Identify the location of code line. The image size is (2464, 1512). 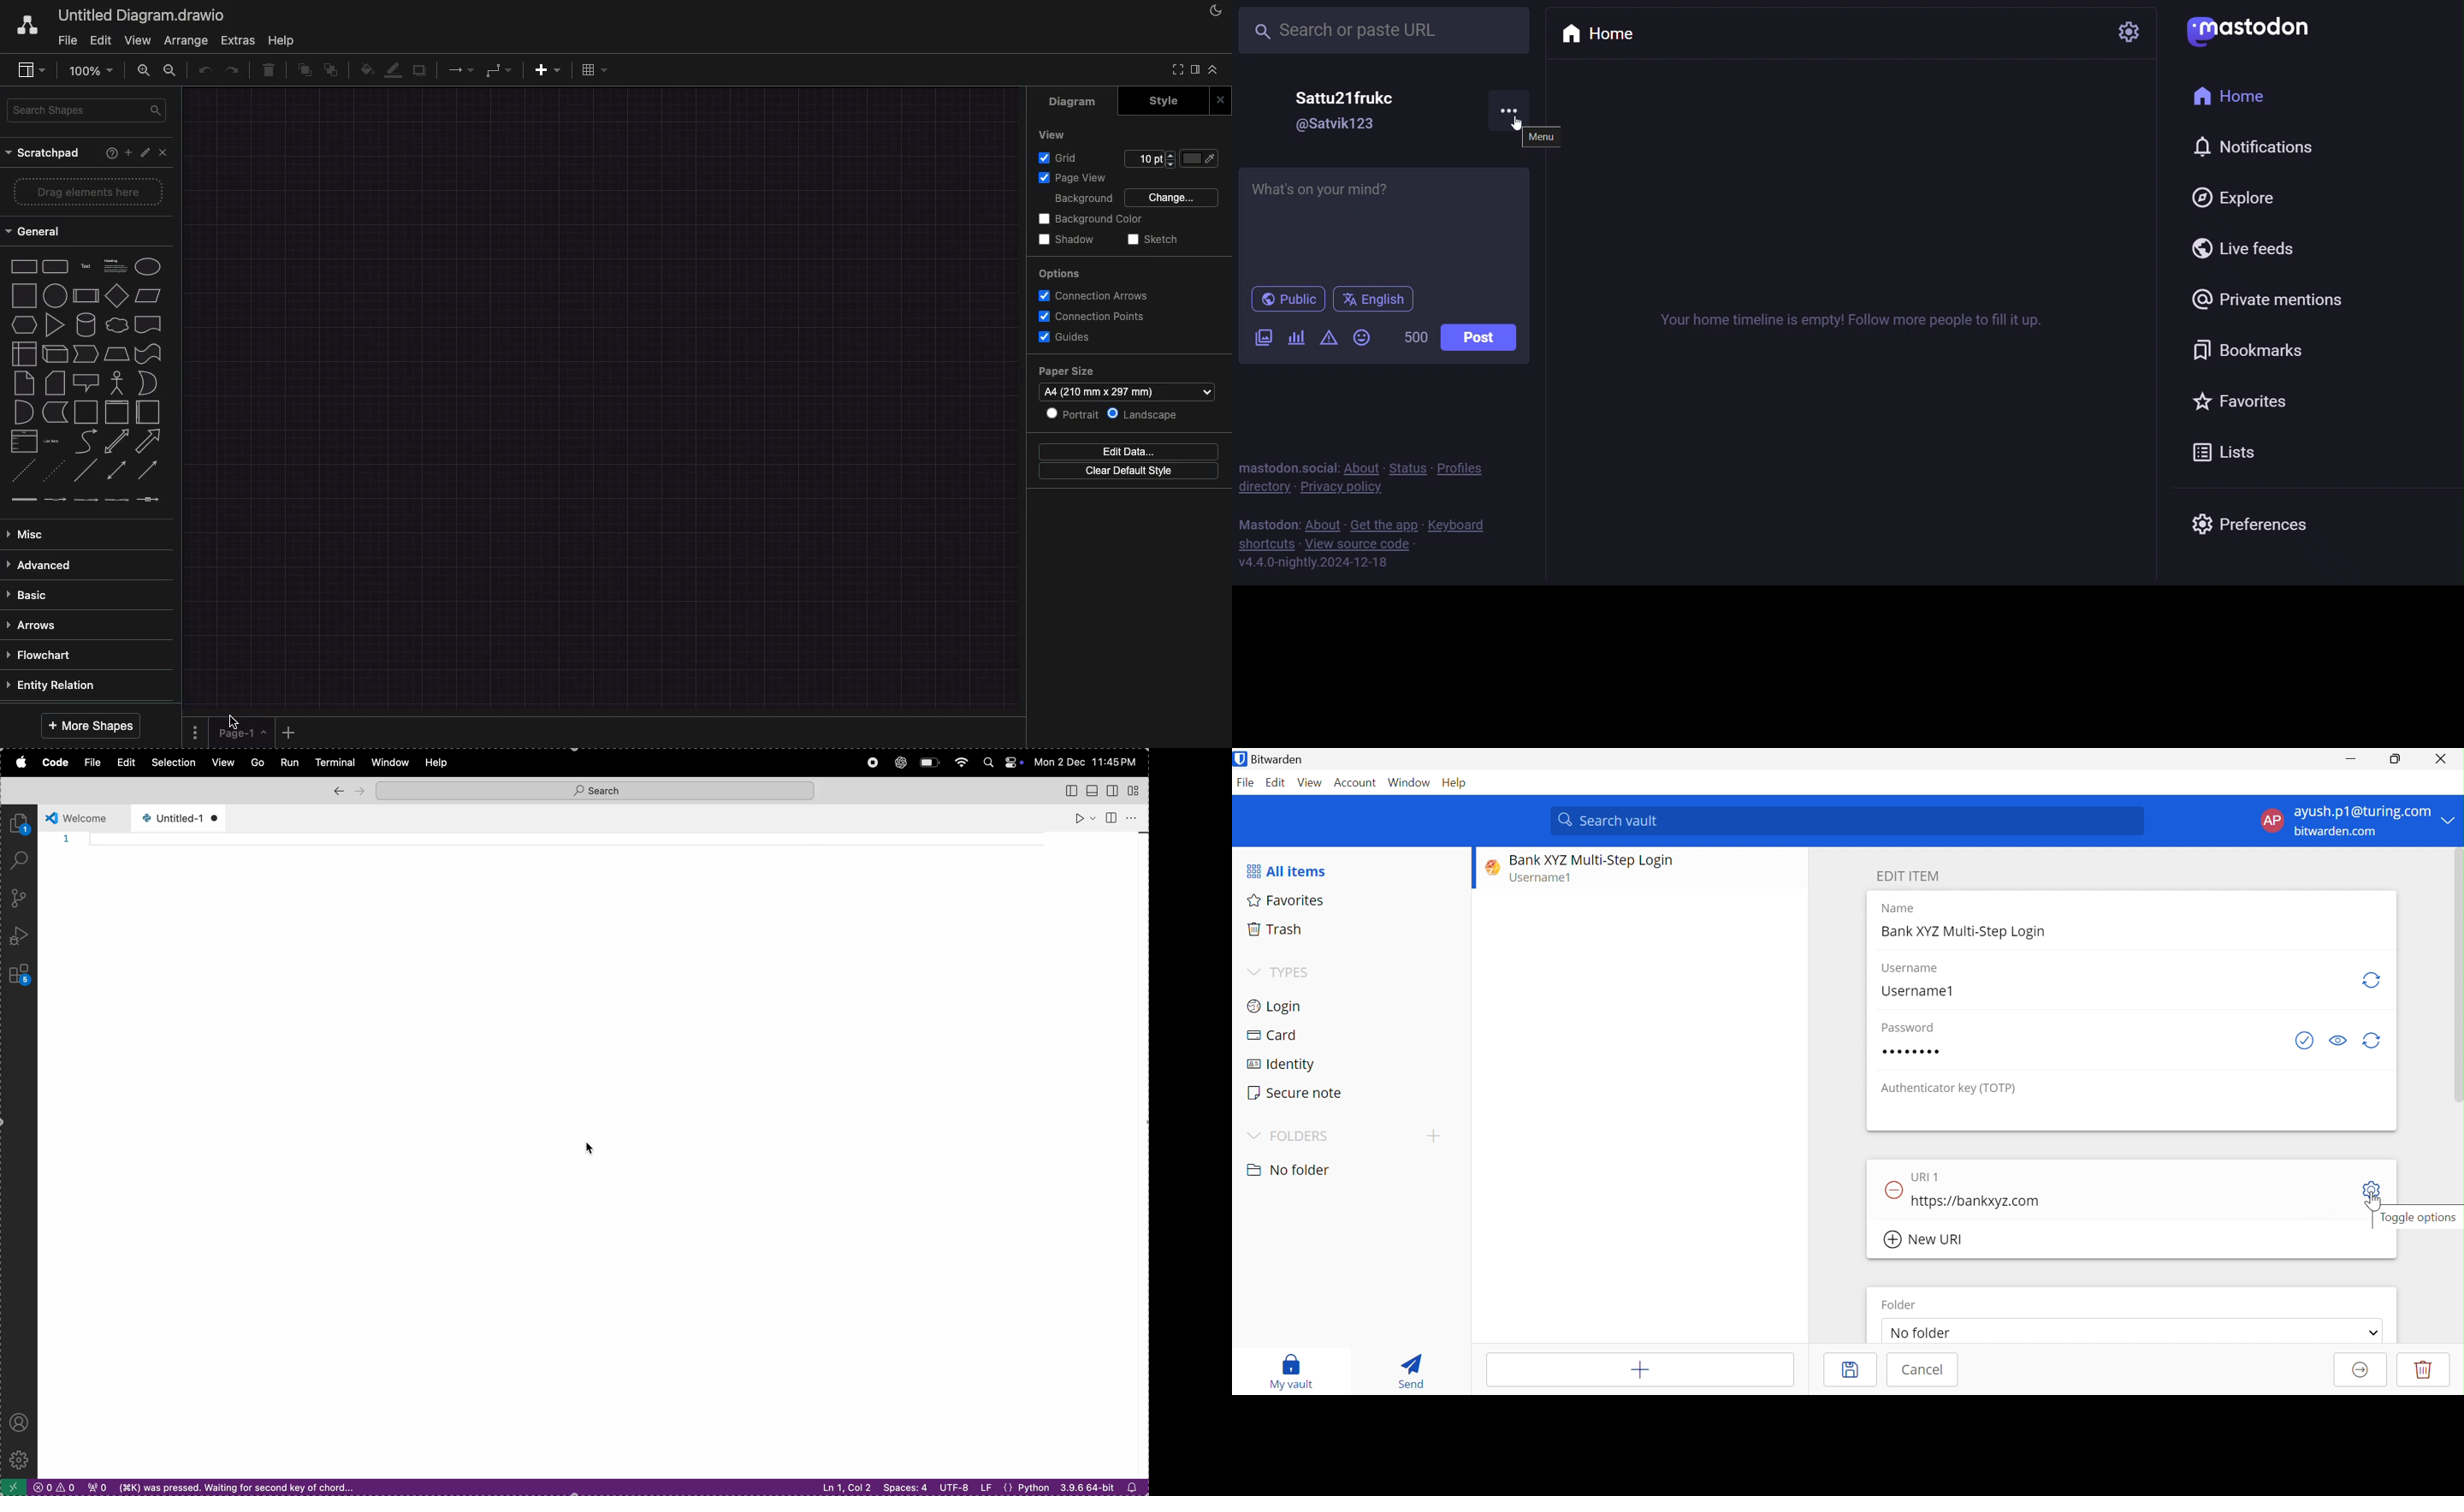
(566, 839).